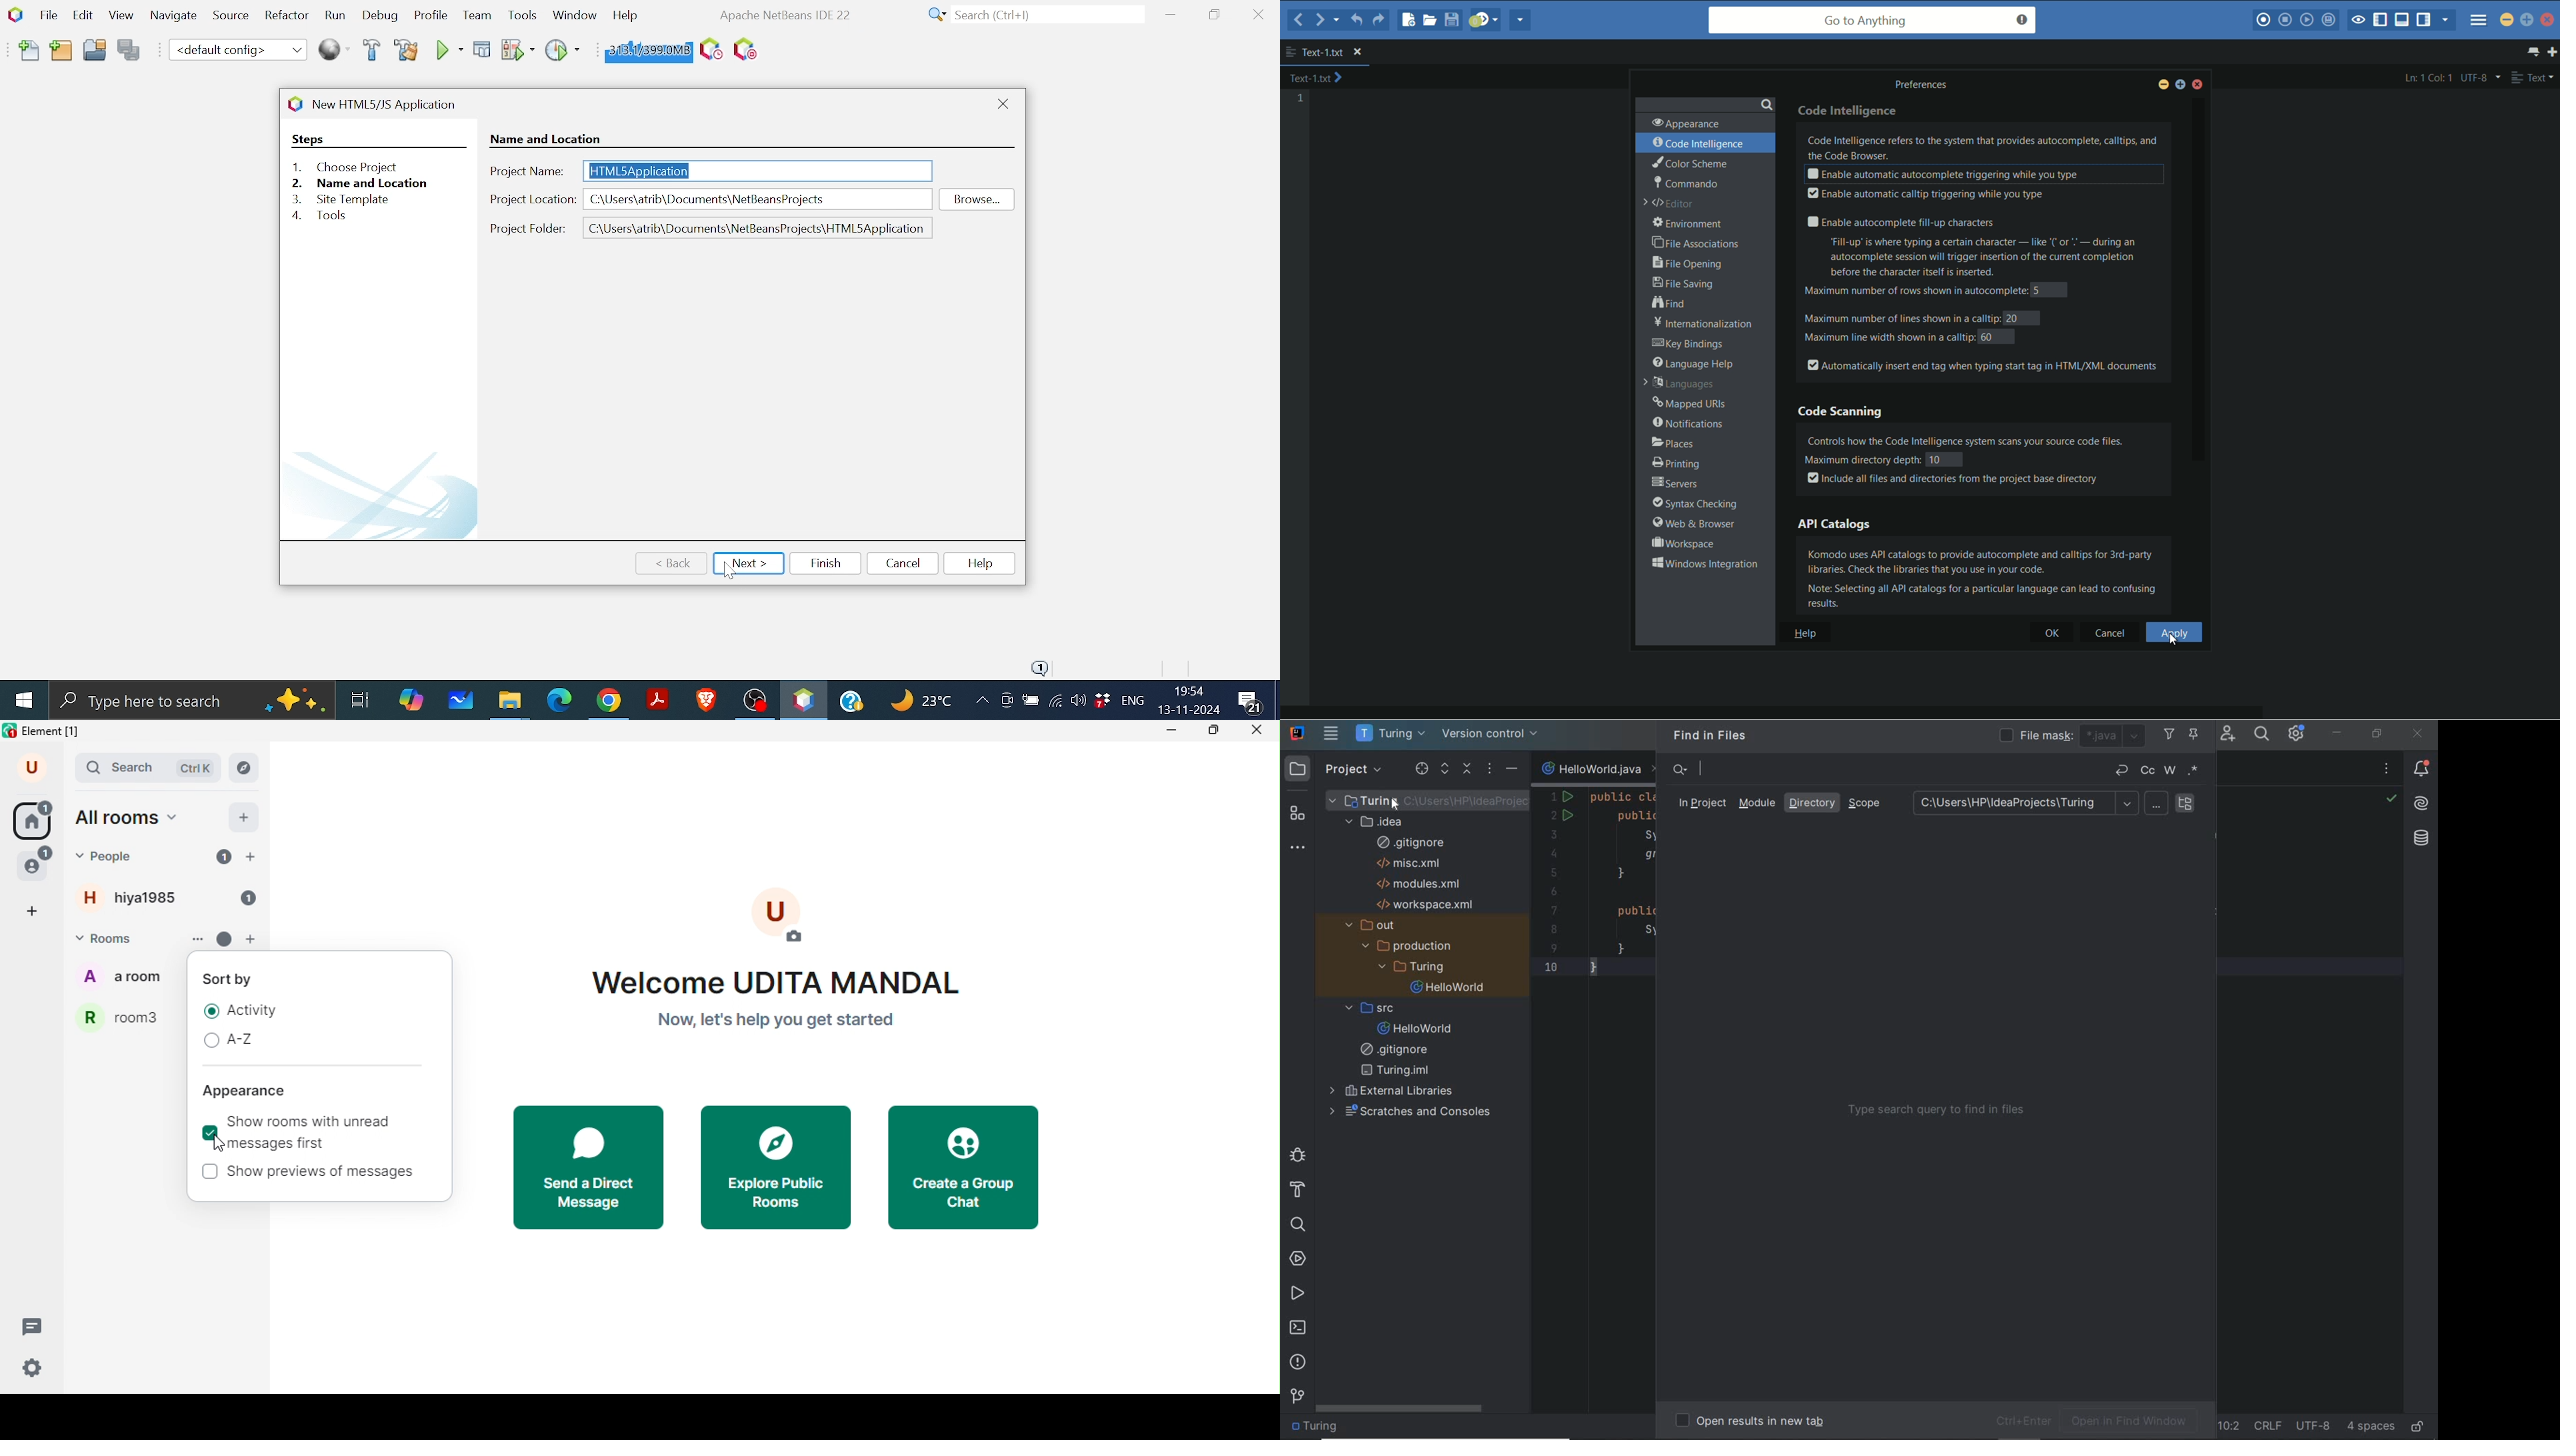 This screenshot has width=2576, height=1456. What do you see at coordinates (2021, 1421) in the screenshot?
I see `ctrl+Enter` at bounding box center [2021, 1421].